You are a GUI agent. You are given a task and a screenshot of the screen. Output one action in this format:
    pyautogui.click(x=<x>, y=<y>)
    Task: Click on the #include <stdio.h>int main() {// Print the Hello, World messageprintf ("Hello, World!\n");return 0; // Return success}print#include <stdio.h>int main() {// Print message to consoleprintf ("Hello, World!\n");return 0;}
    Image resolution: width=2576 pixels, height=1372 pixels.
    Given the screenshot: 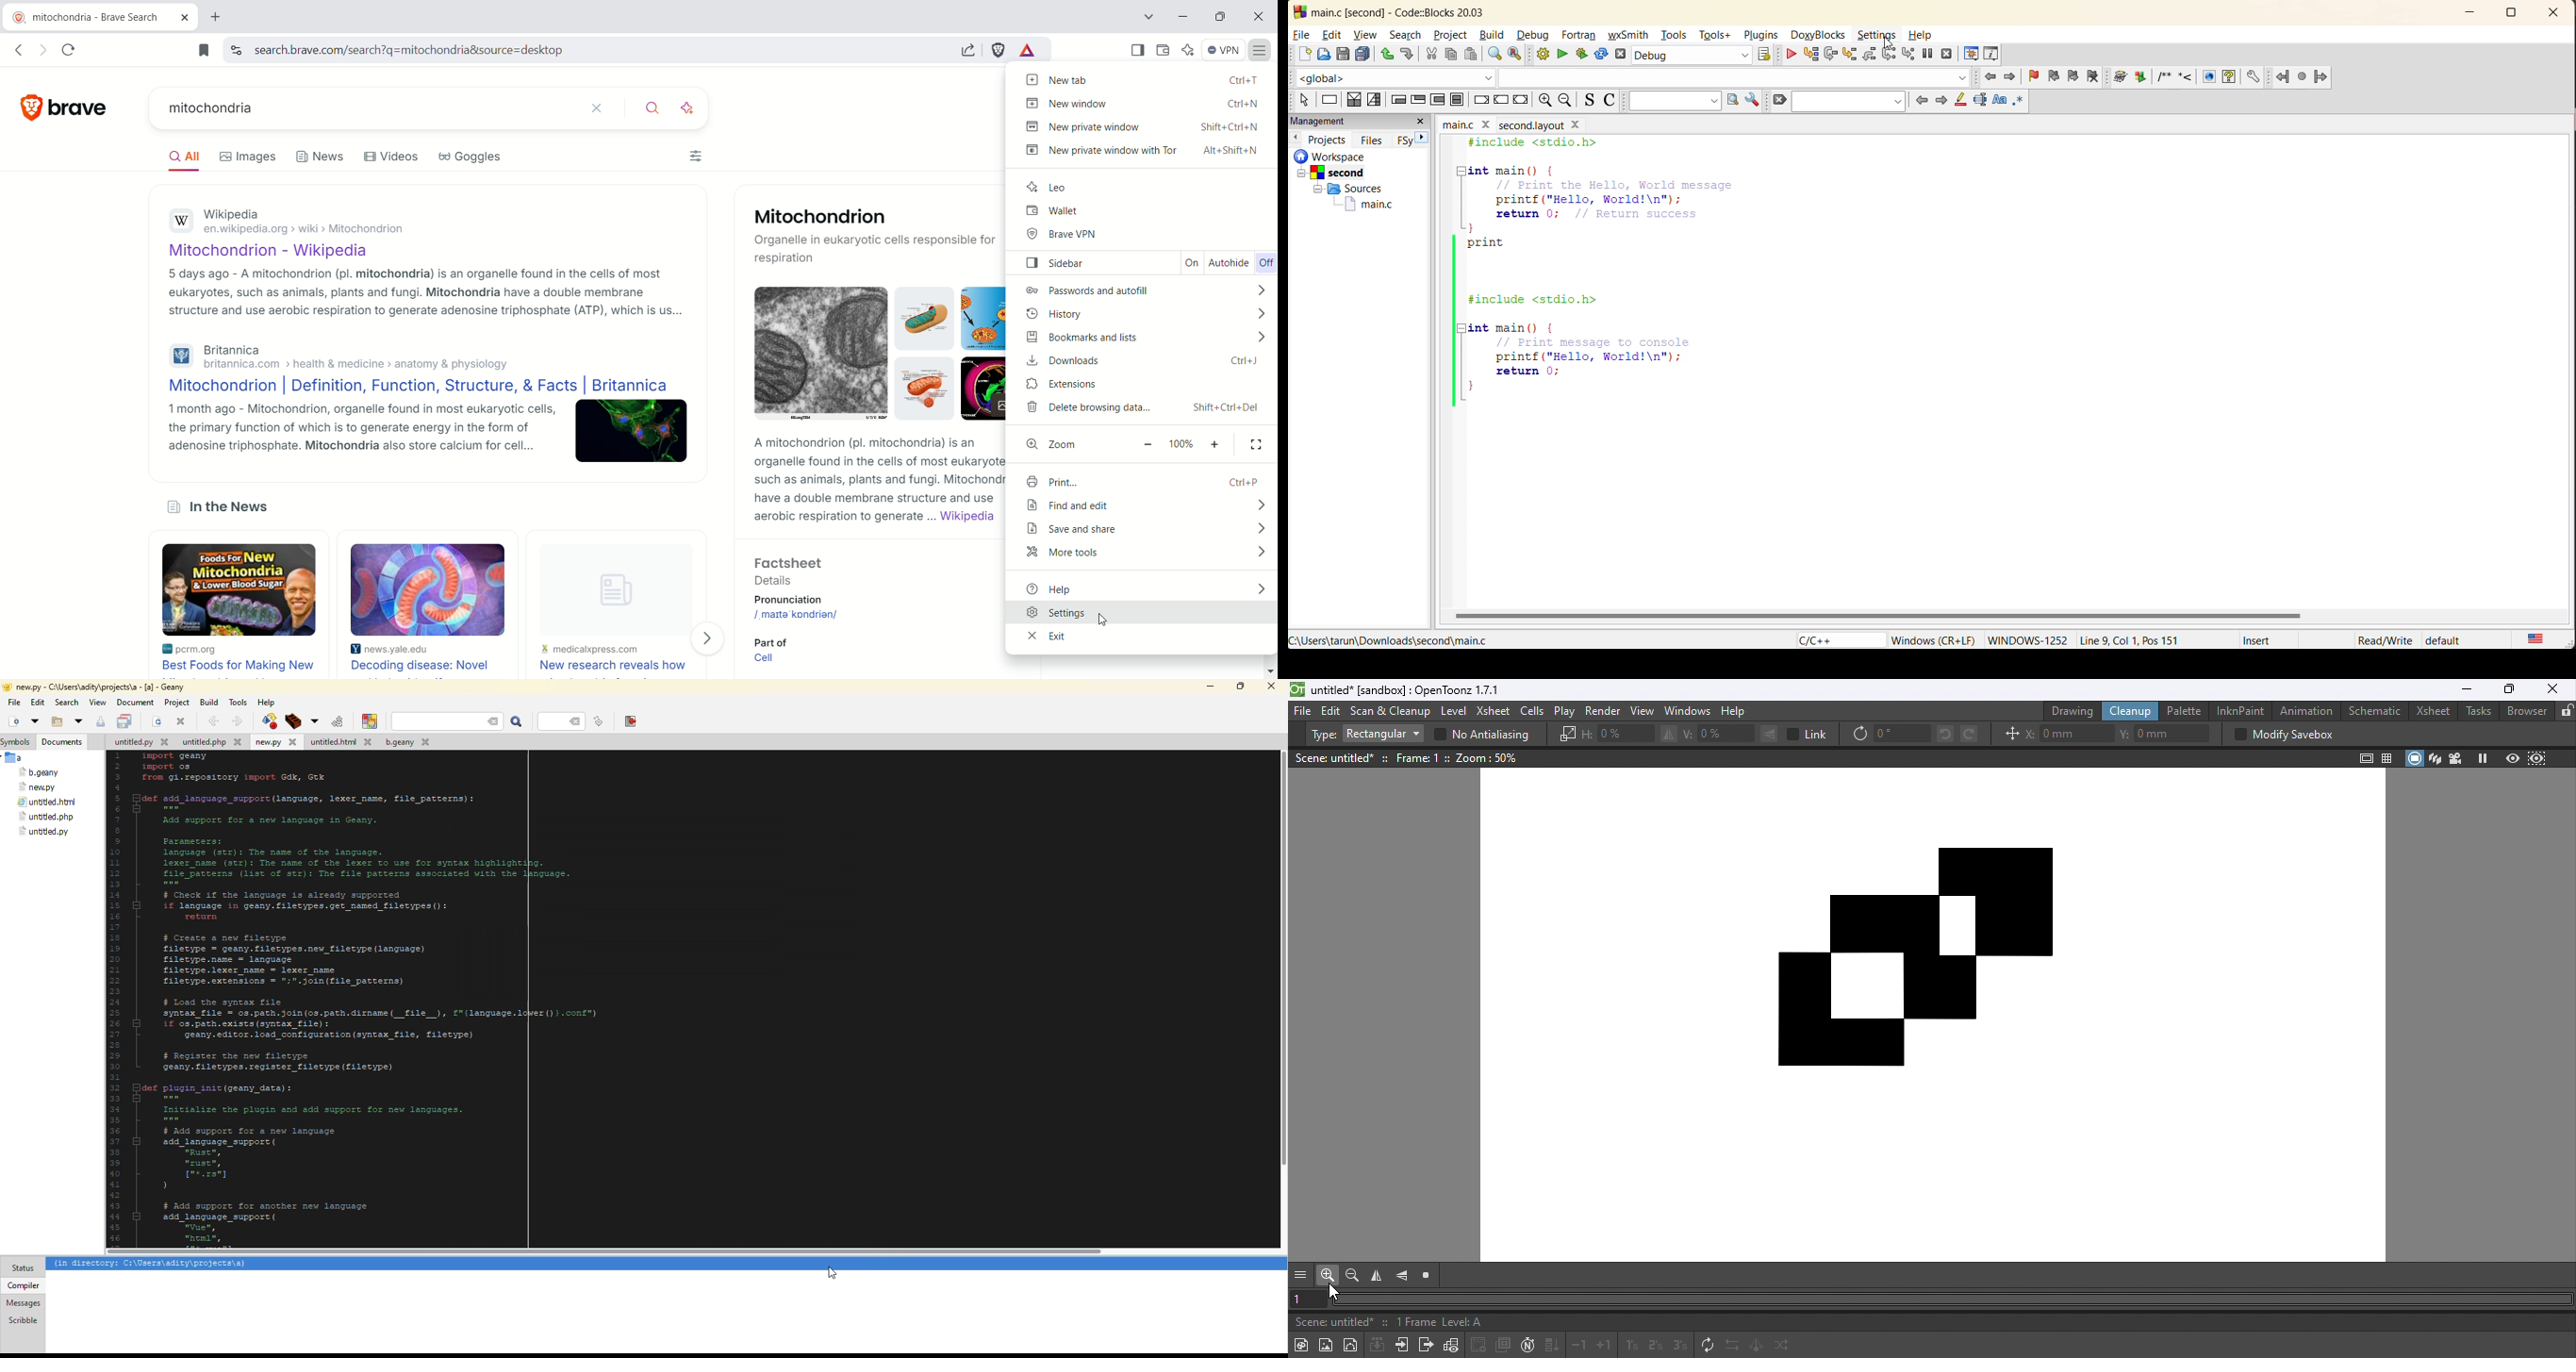 What is the action you would take?
    pyautogui.click(x=1618, y=277)
    